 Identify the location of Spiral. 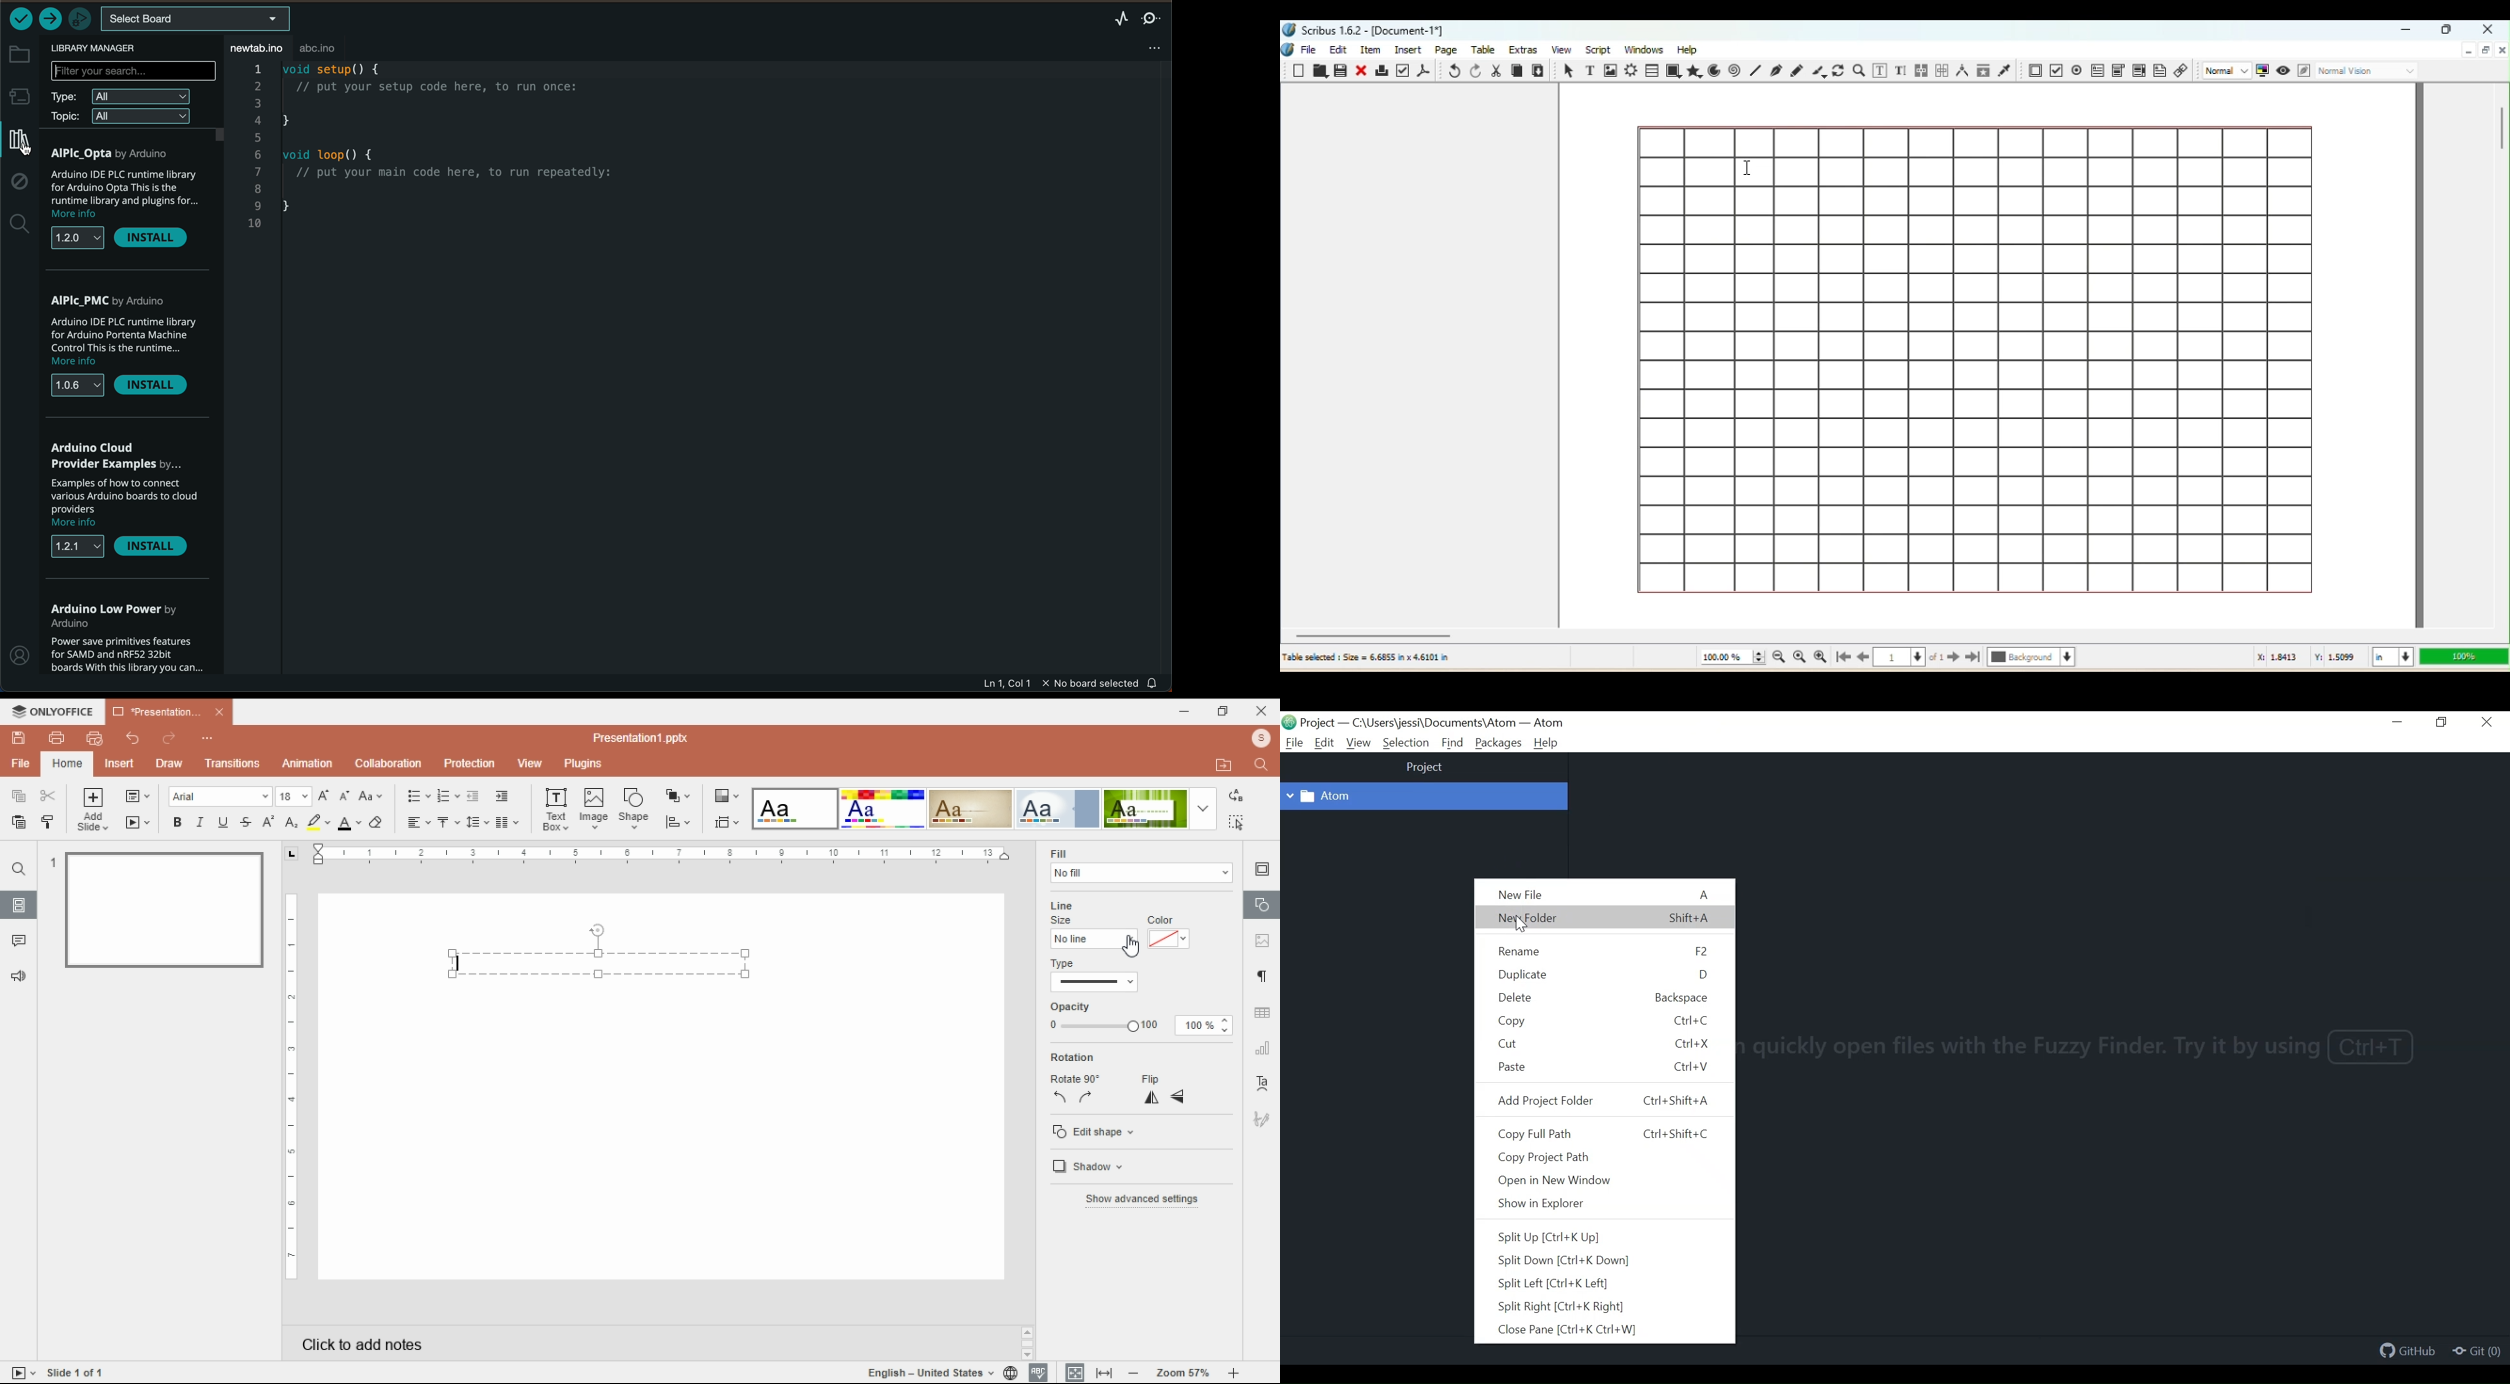
(1737, 71).